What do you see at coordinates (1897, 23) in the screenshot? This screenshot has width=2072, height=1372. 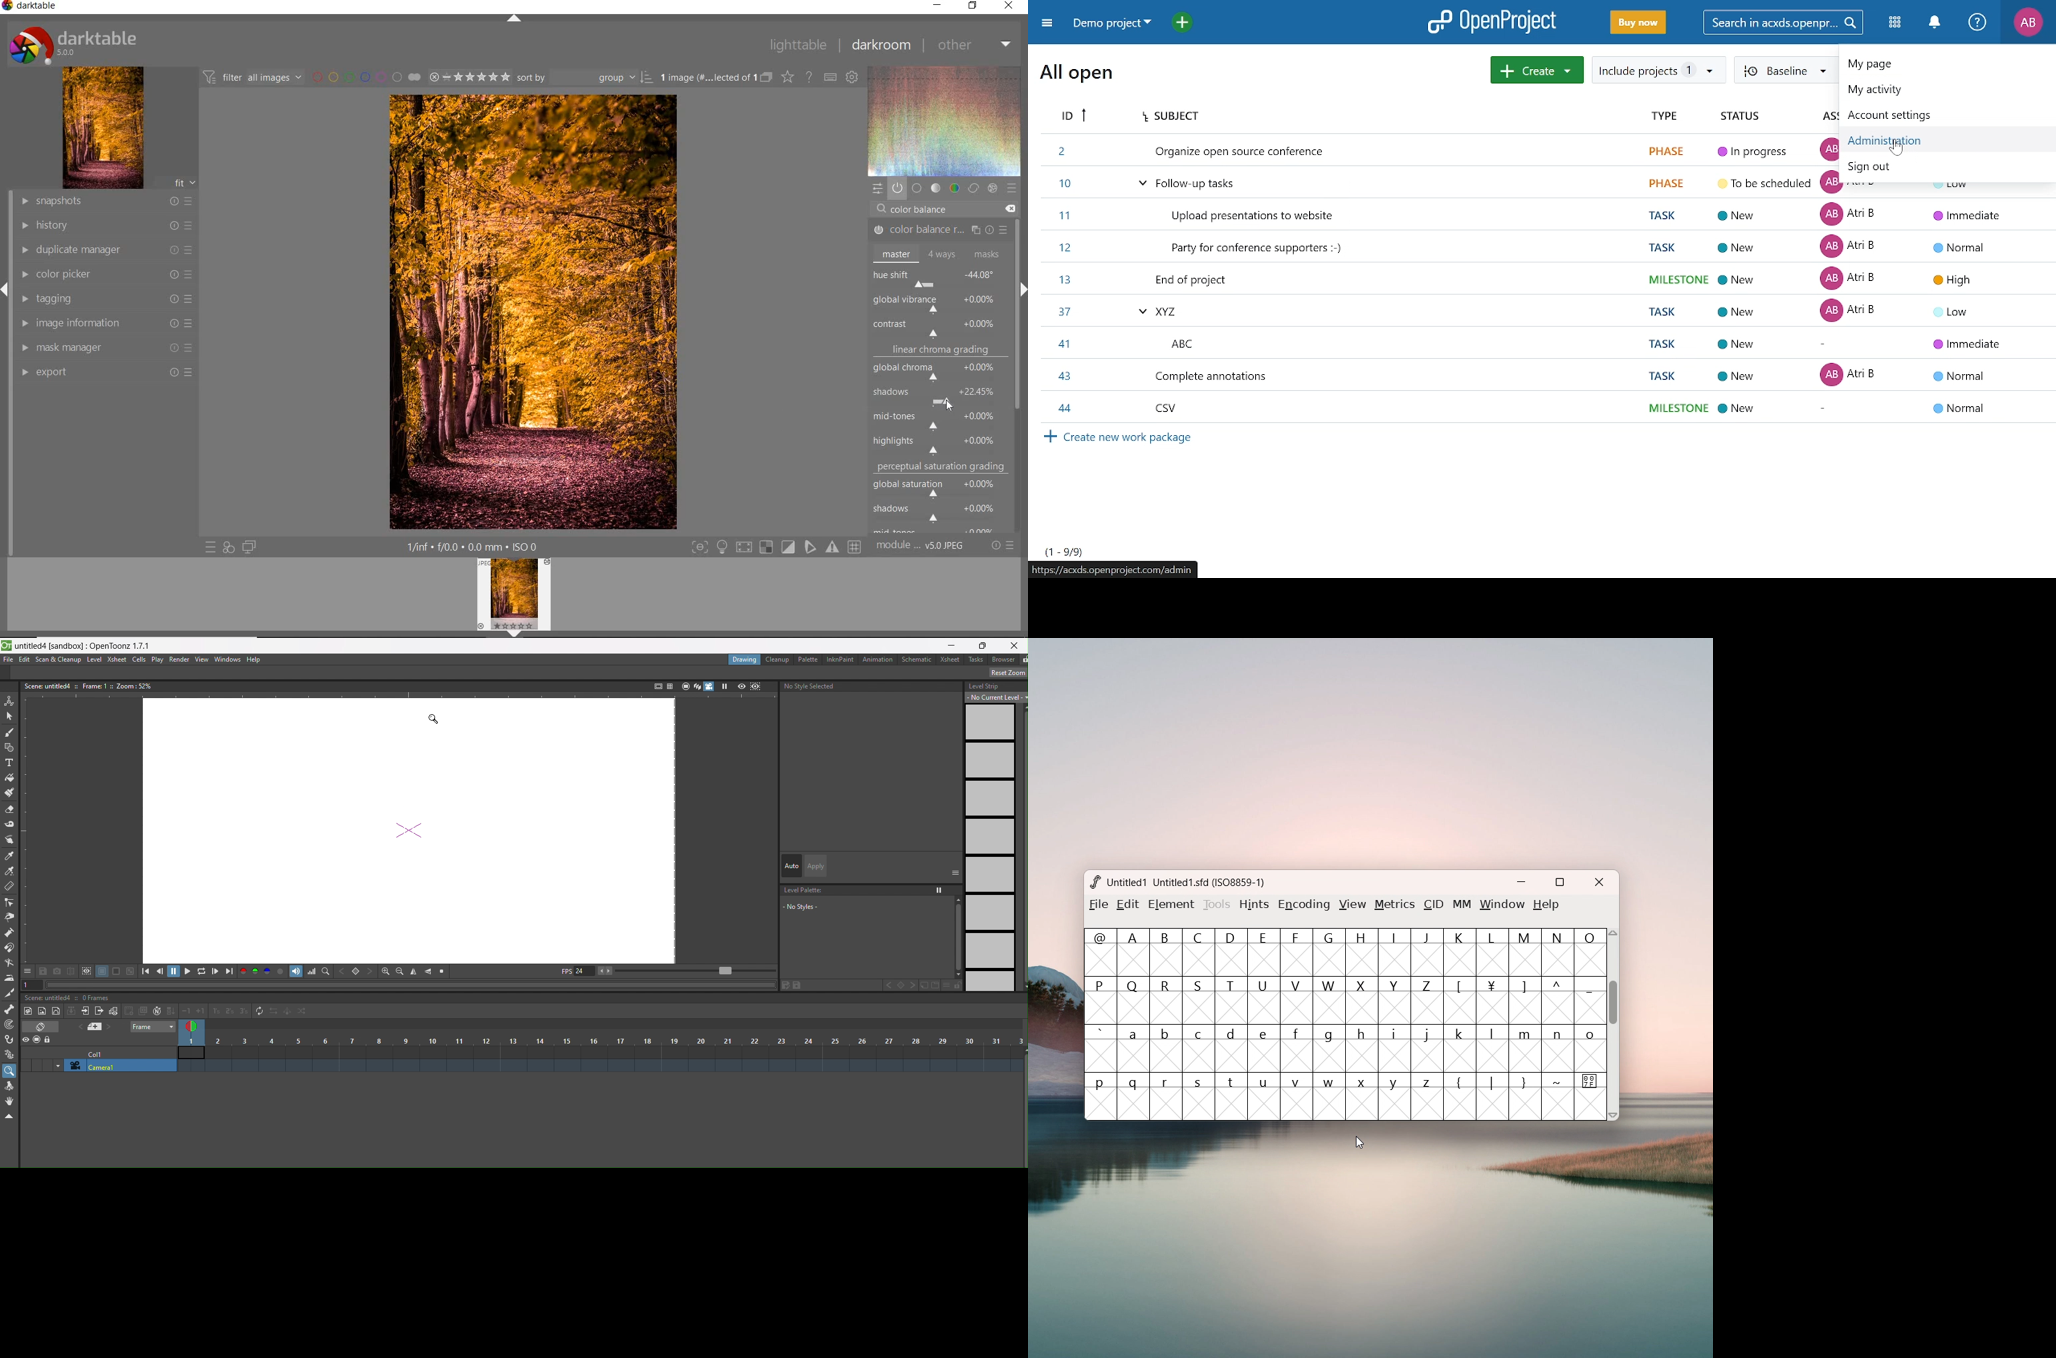 I see `Modules` at bounding box center [1897, 23].